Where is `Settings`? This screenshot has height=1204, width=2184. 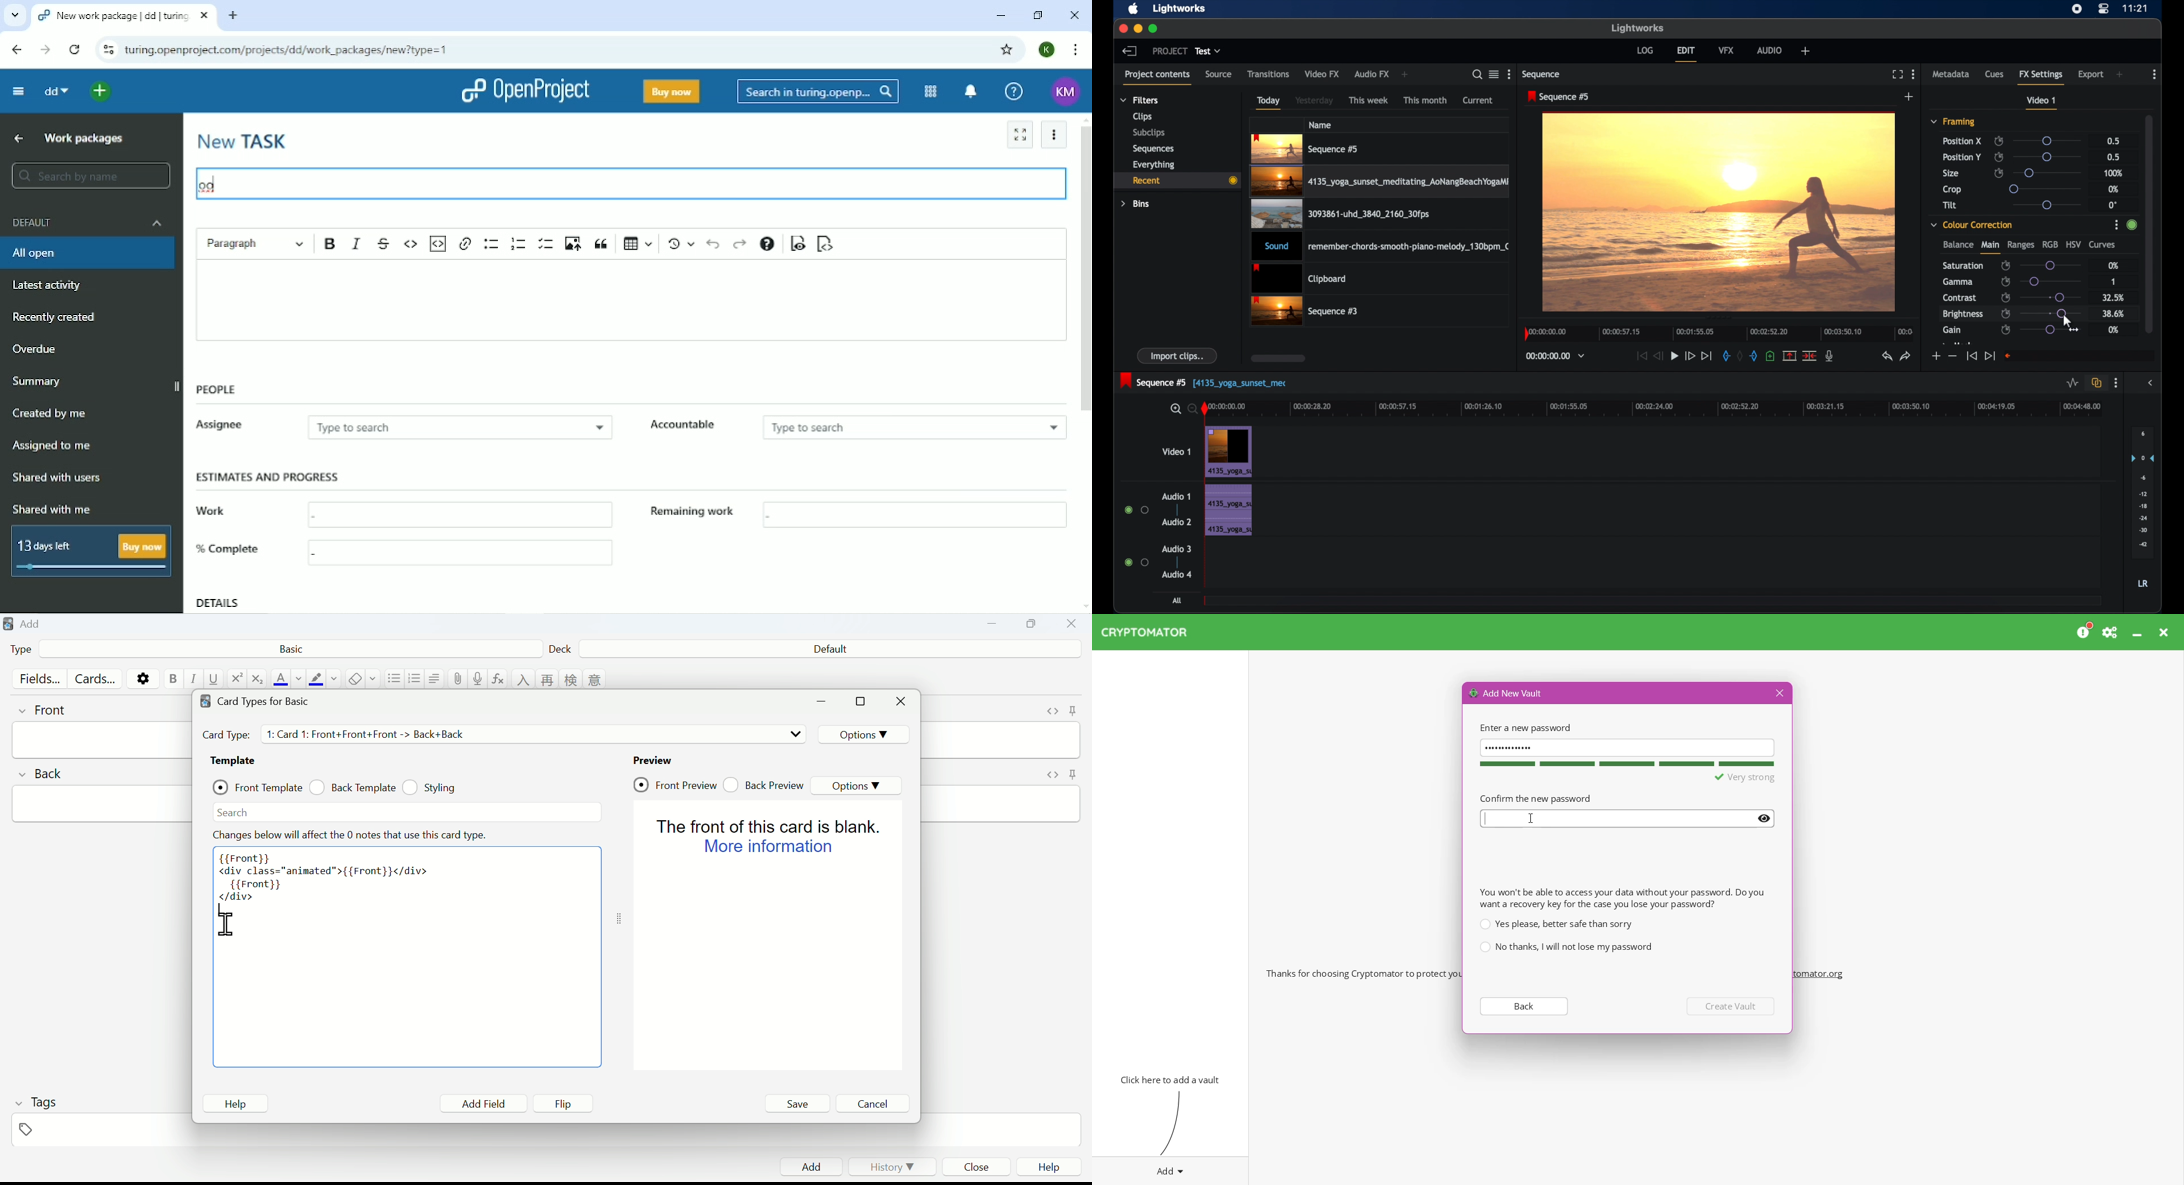 Settings is located at coordinates (1054, 134).